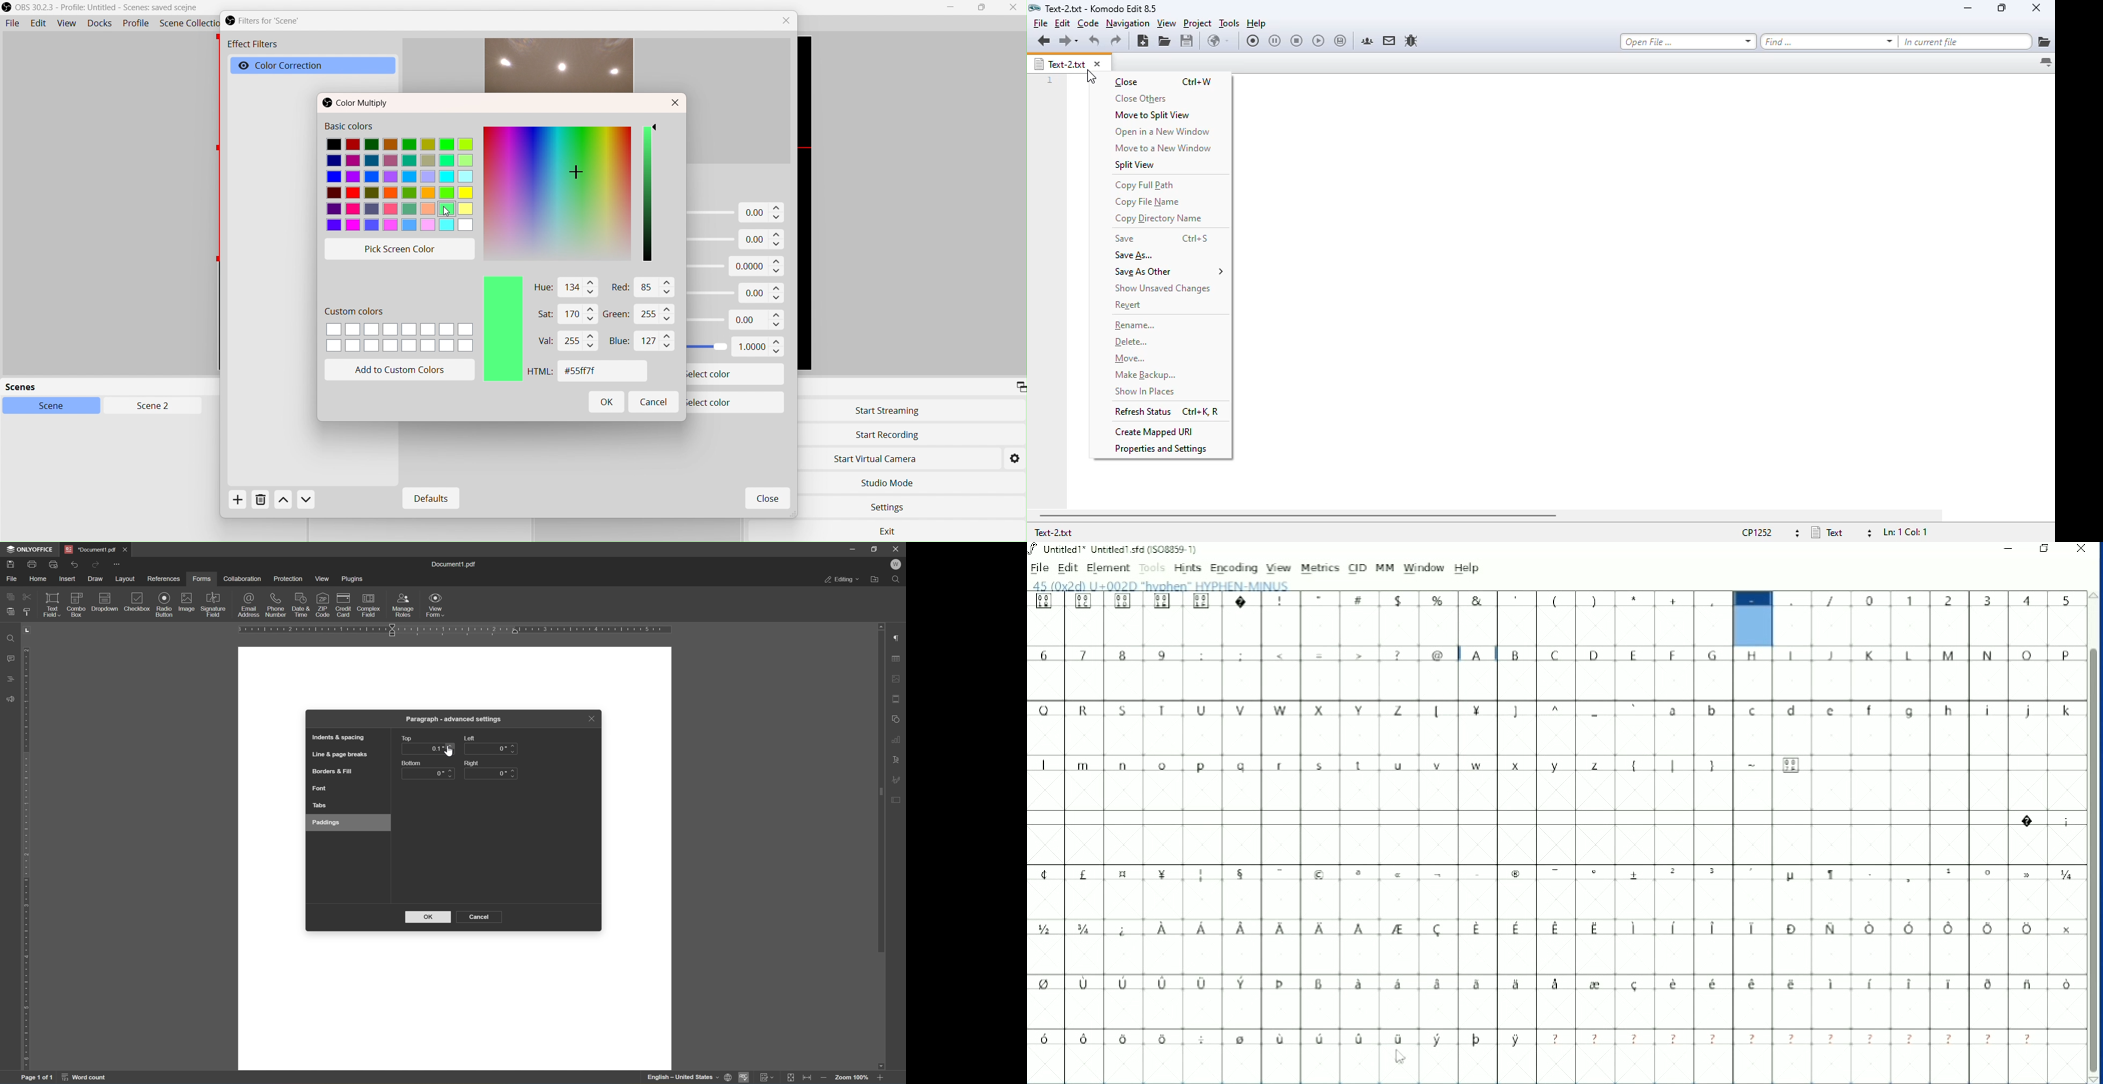  What do you see at coordinates (2044, 822) in the screenshot?
I see `Symbols` at bounding box center [2044, 822].